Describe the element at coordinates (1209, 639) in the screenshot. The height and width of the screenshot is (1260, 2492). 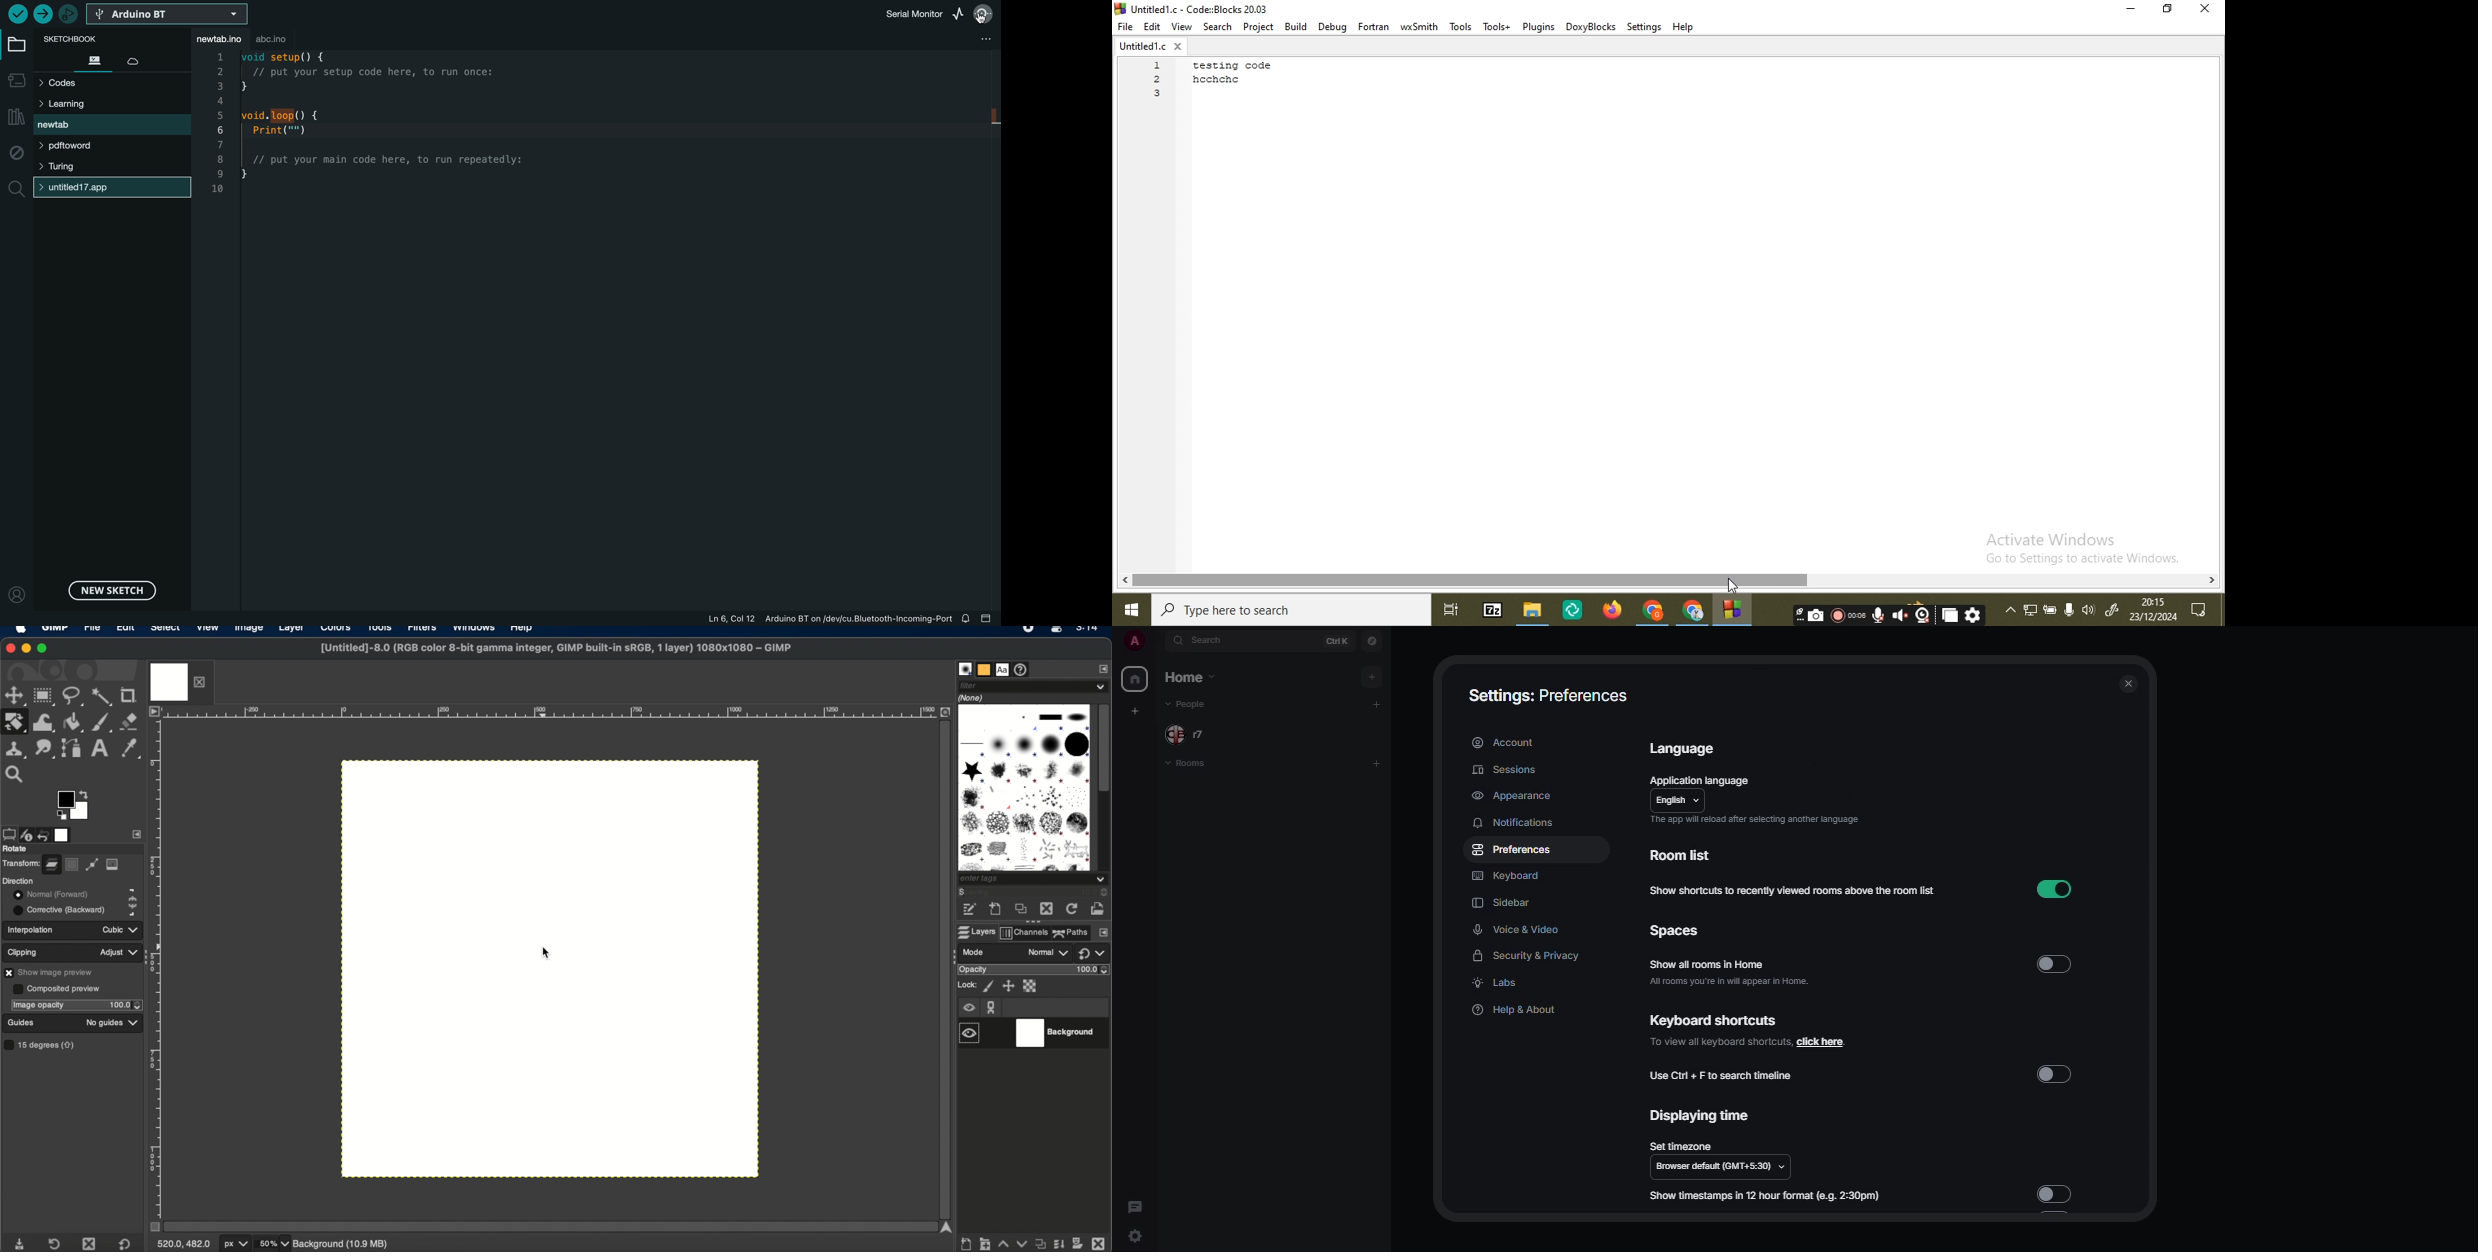
I see `search` at that location.